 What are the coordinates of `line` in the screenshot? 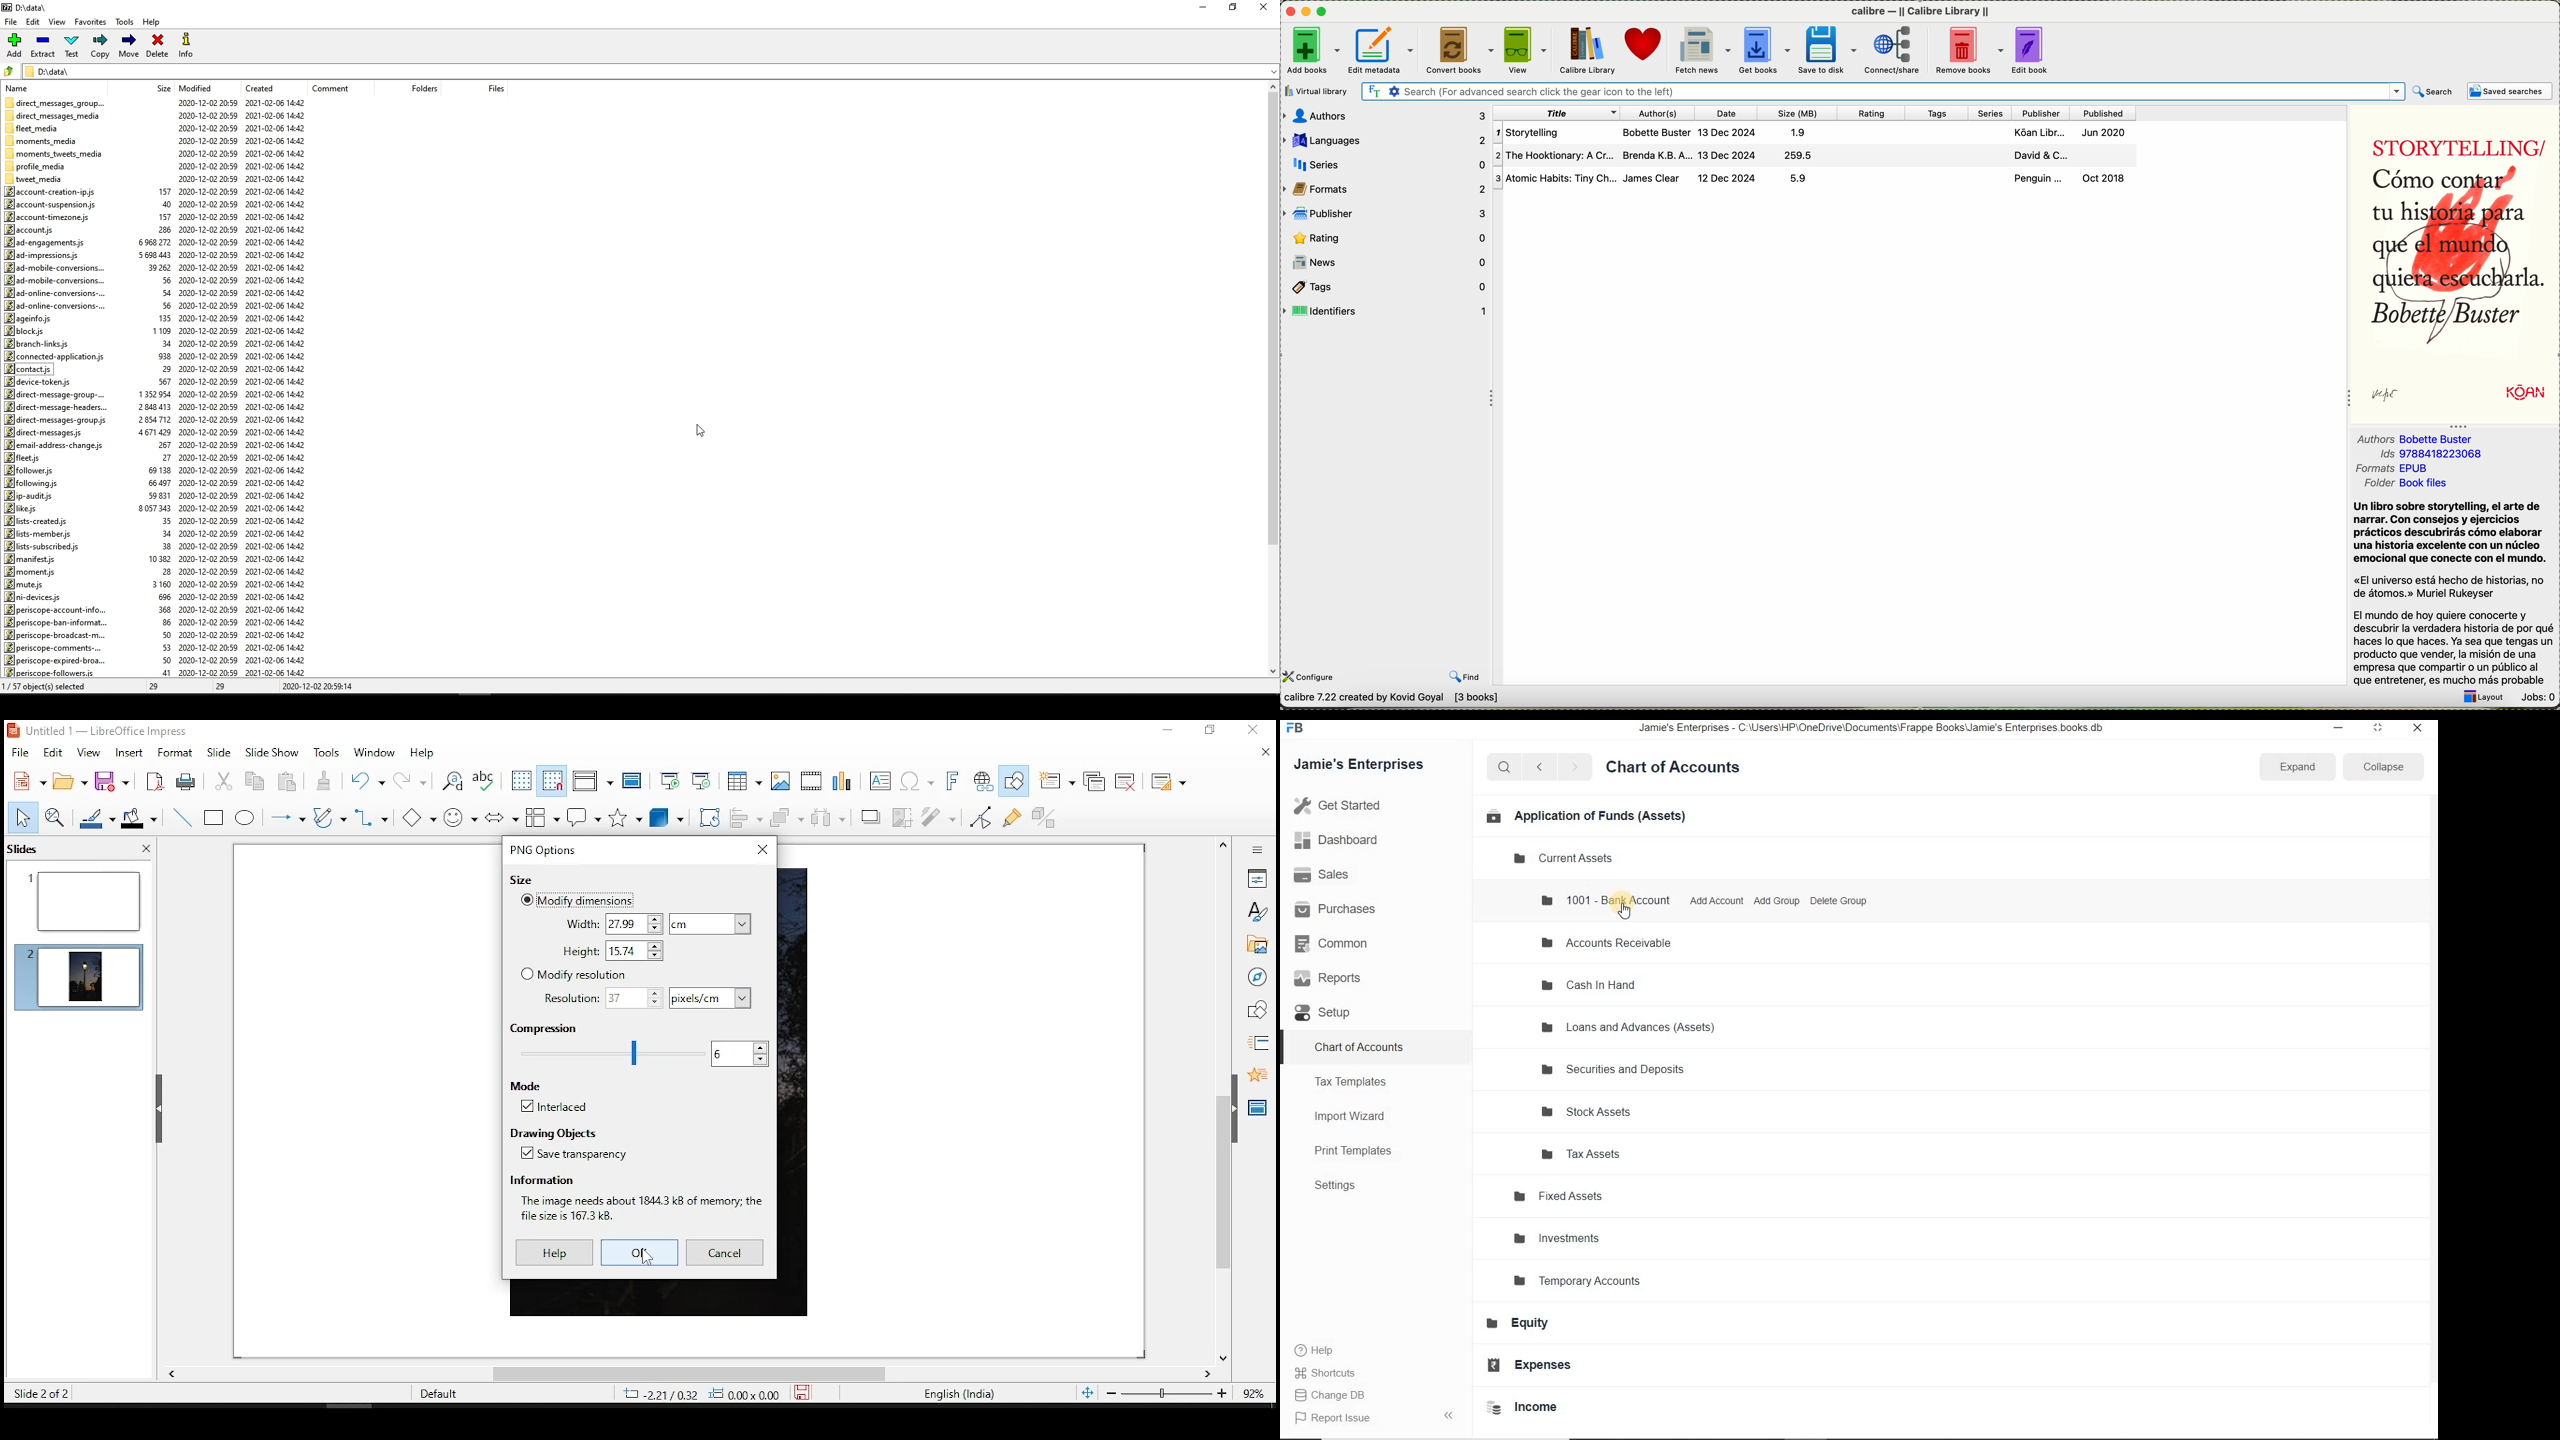 It's located at (183, 816).